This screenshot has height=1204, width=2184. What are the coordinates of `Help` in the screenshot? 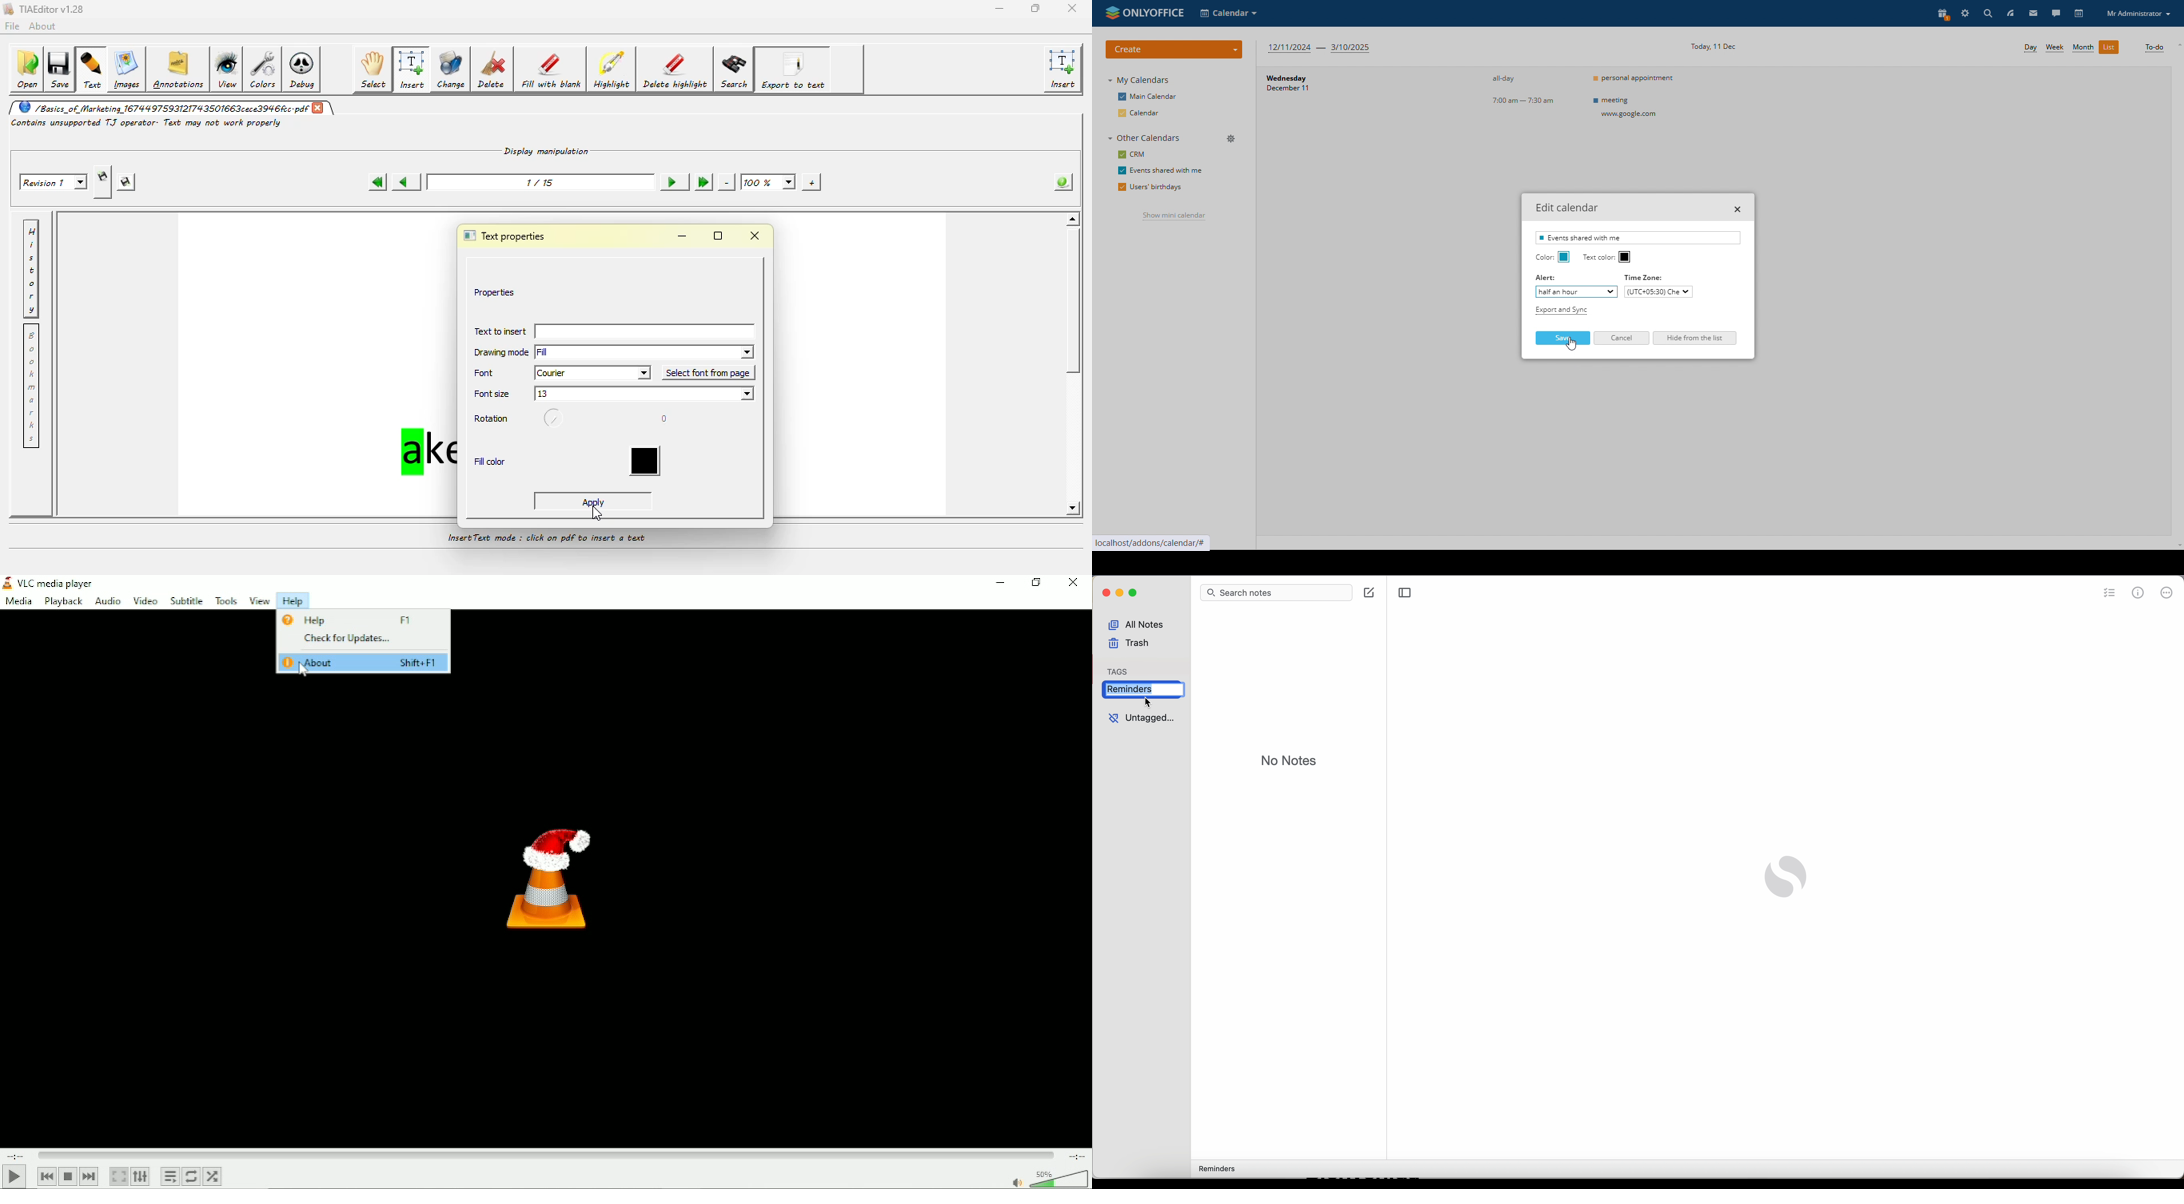 It's located at (294, 601).